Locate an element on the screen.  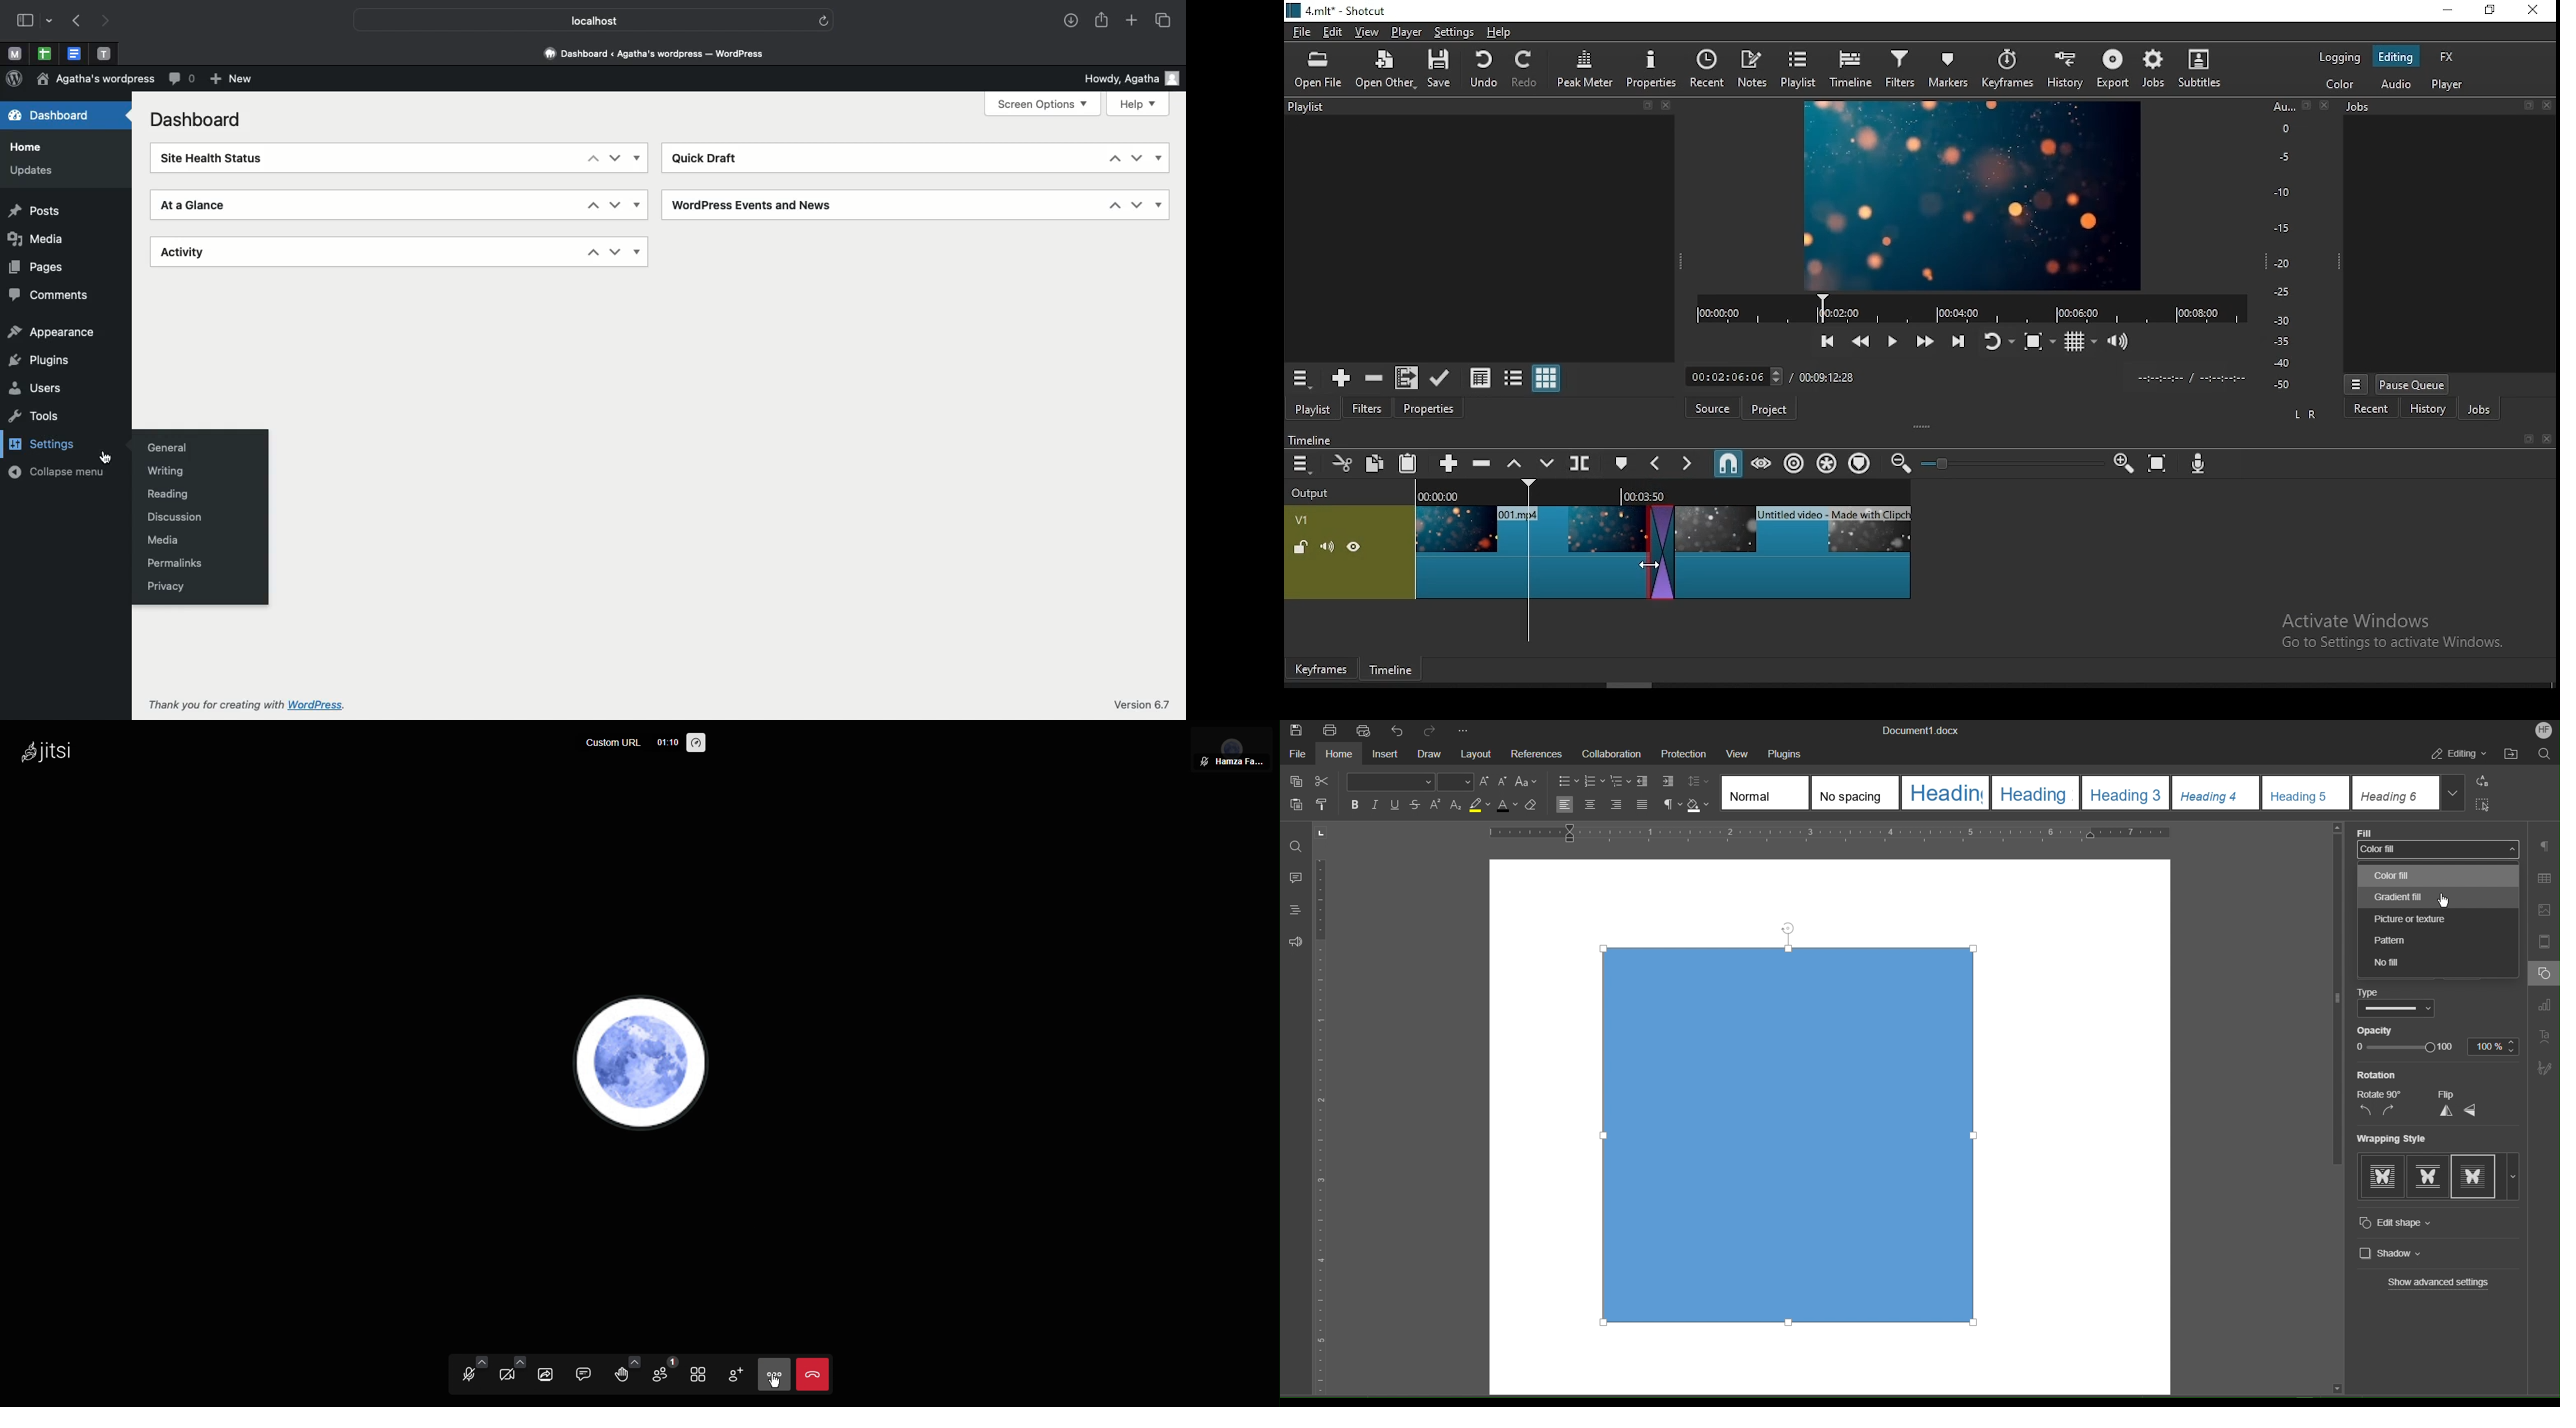
Subscript is located at coordinates (1456, 806).